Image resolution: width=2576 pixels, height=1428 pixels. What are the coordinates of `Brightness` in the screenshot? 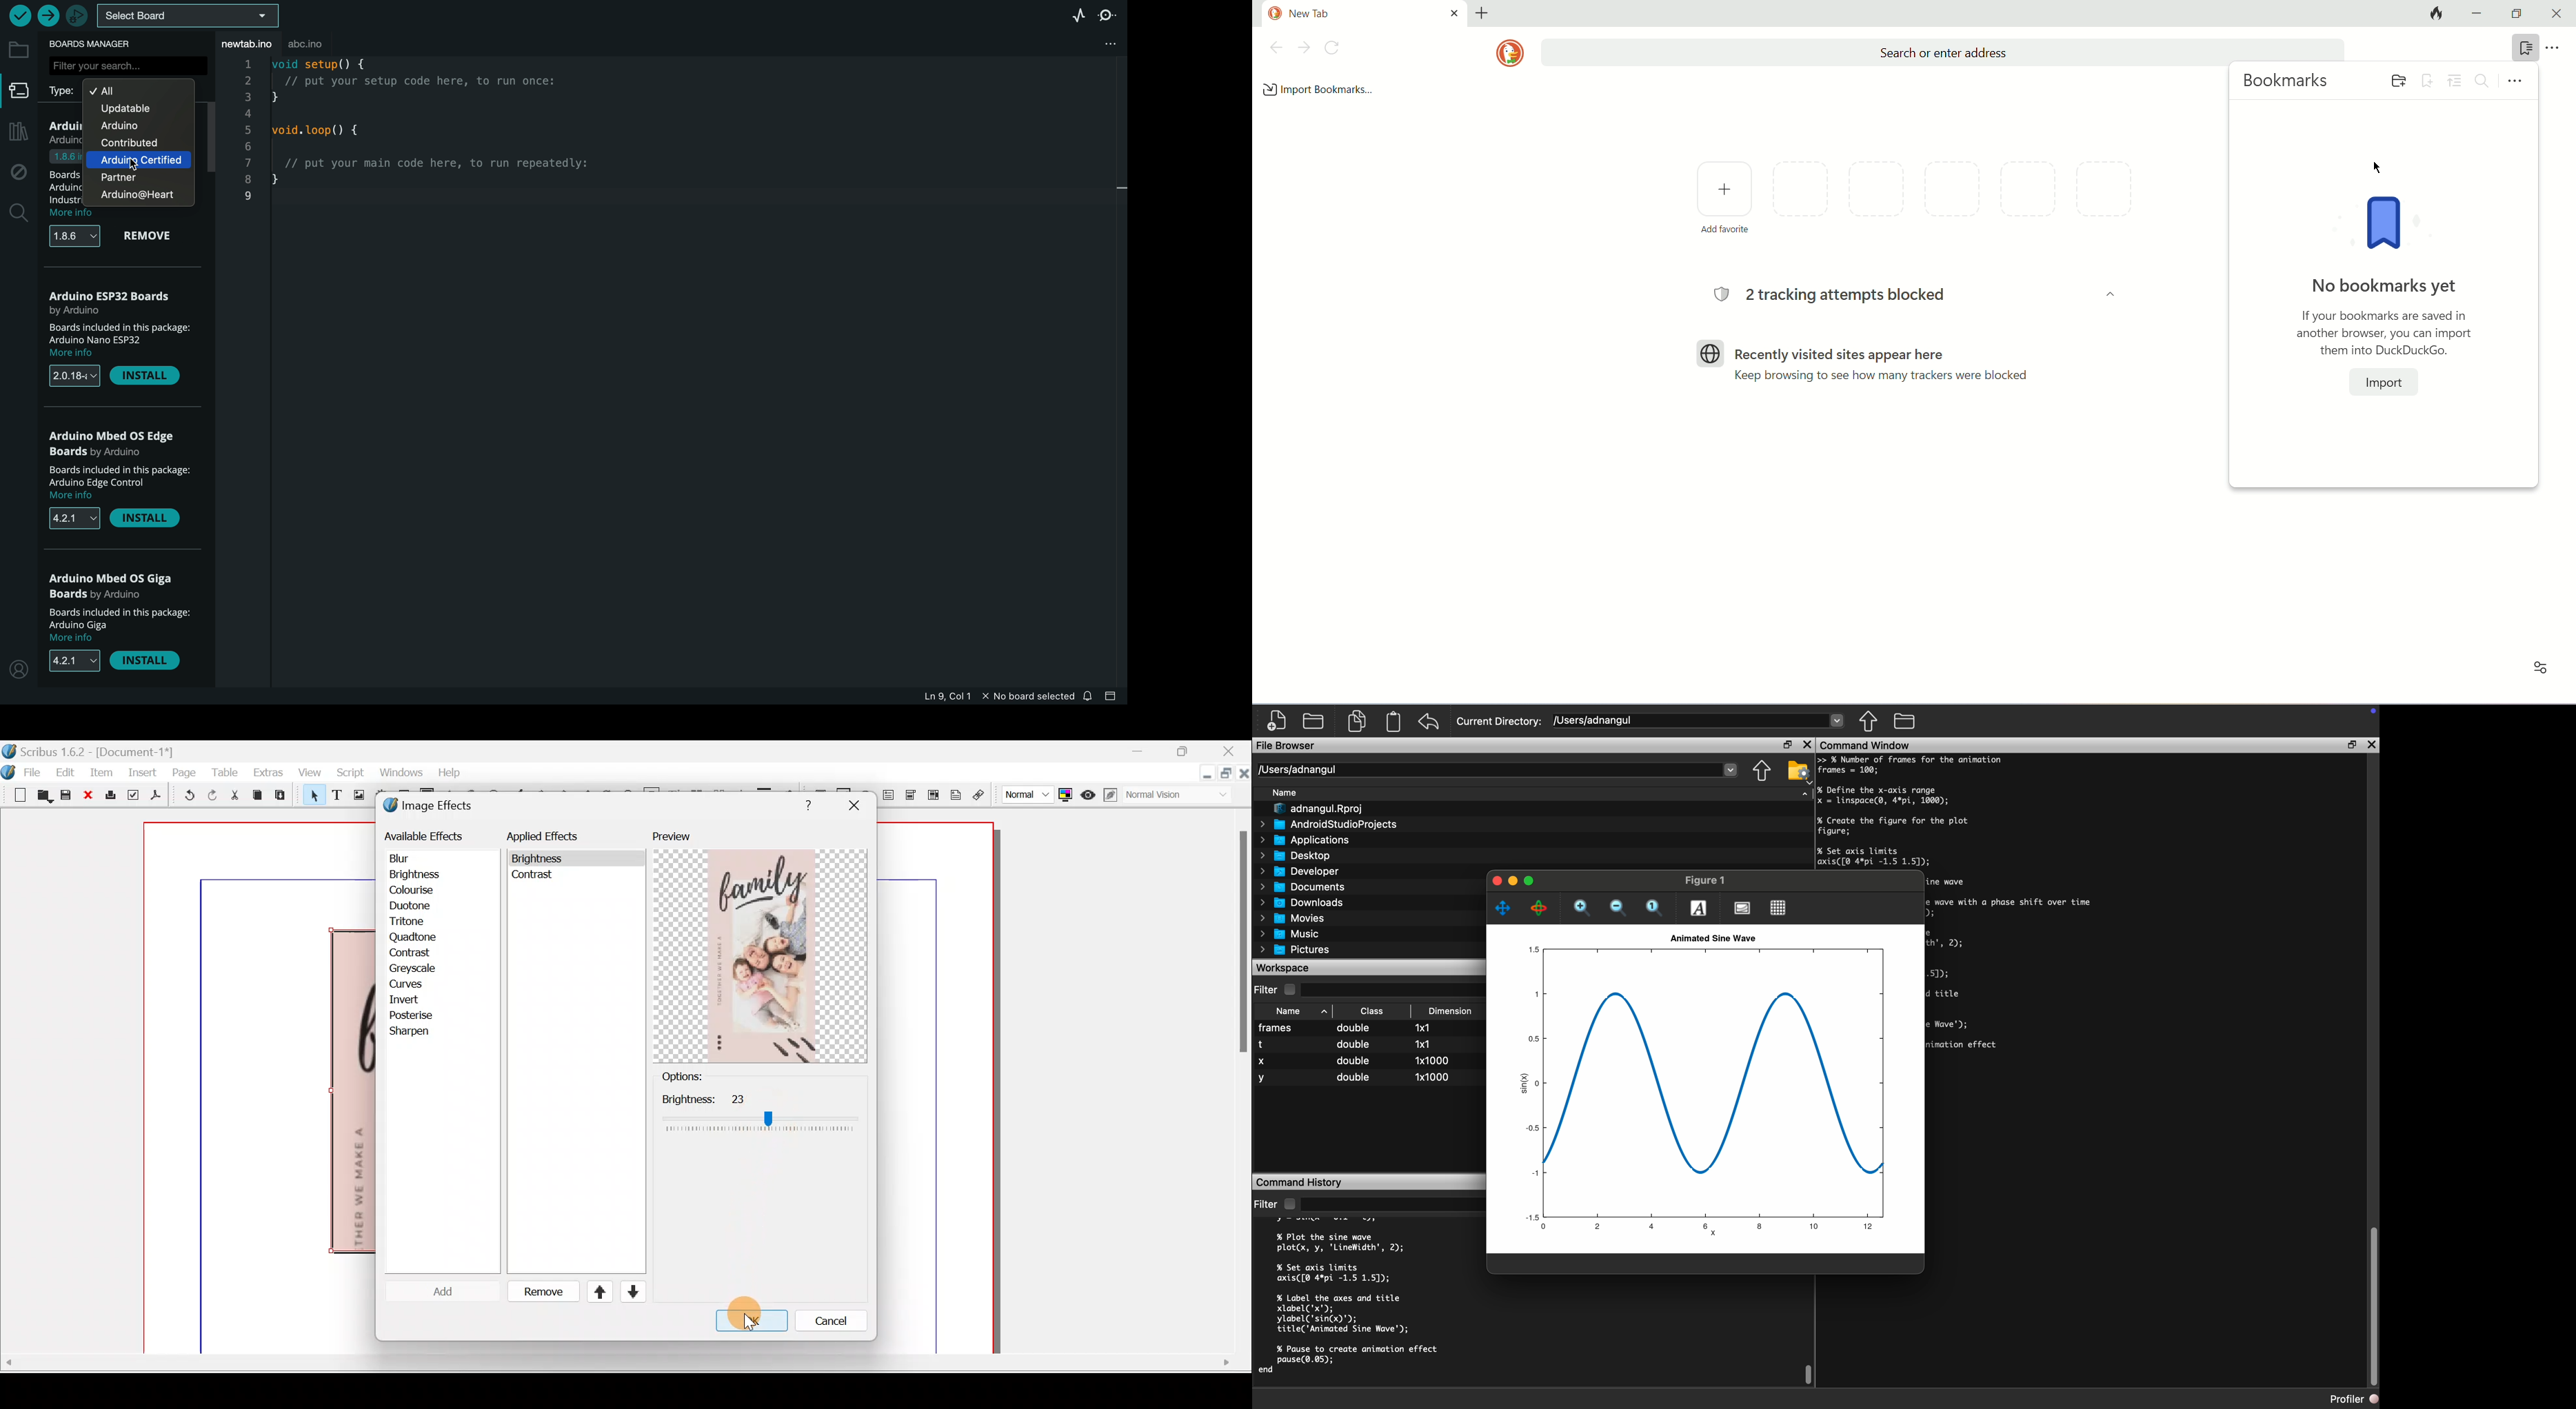 It's located at (432, 875).